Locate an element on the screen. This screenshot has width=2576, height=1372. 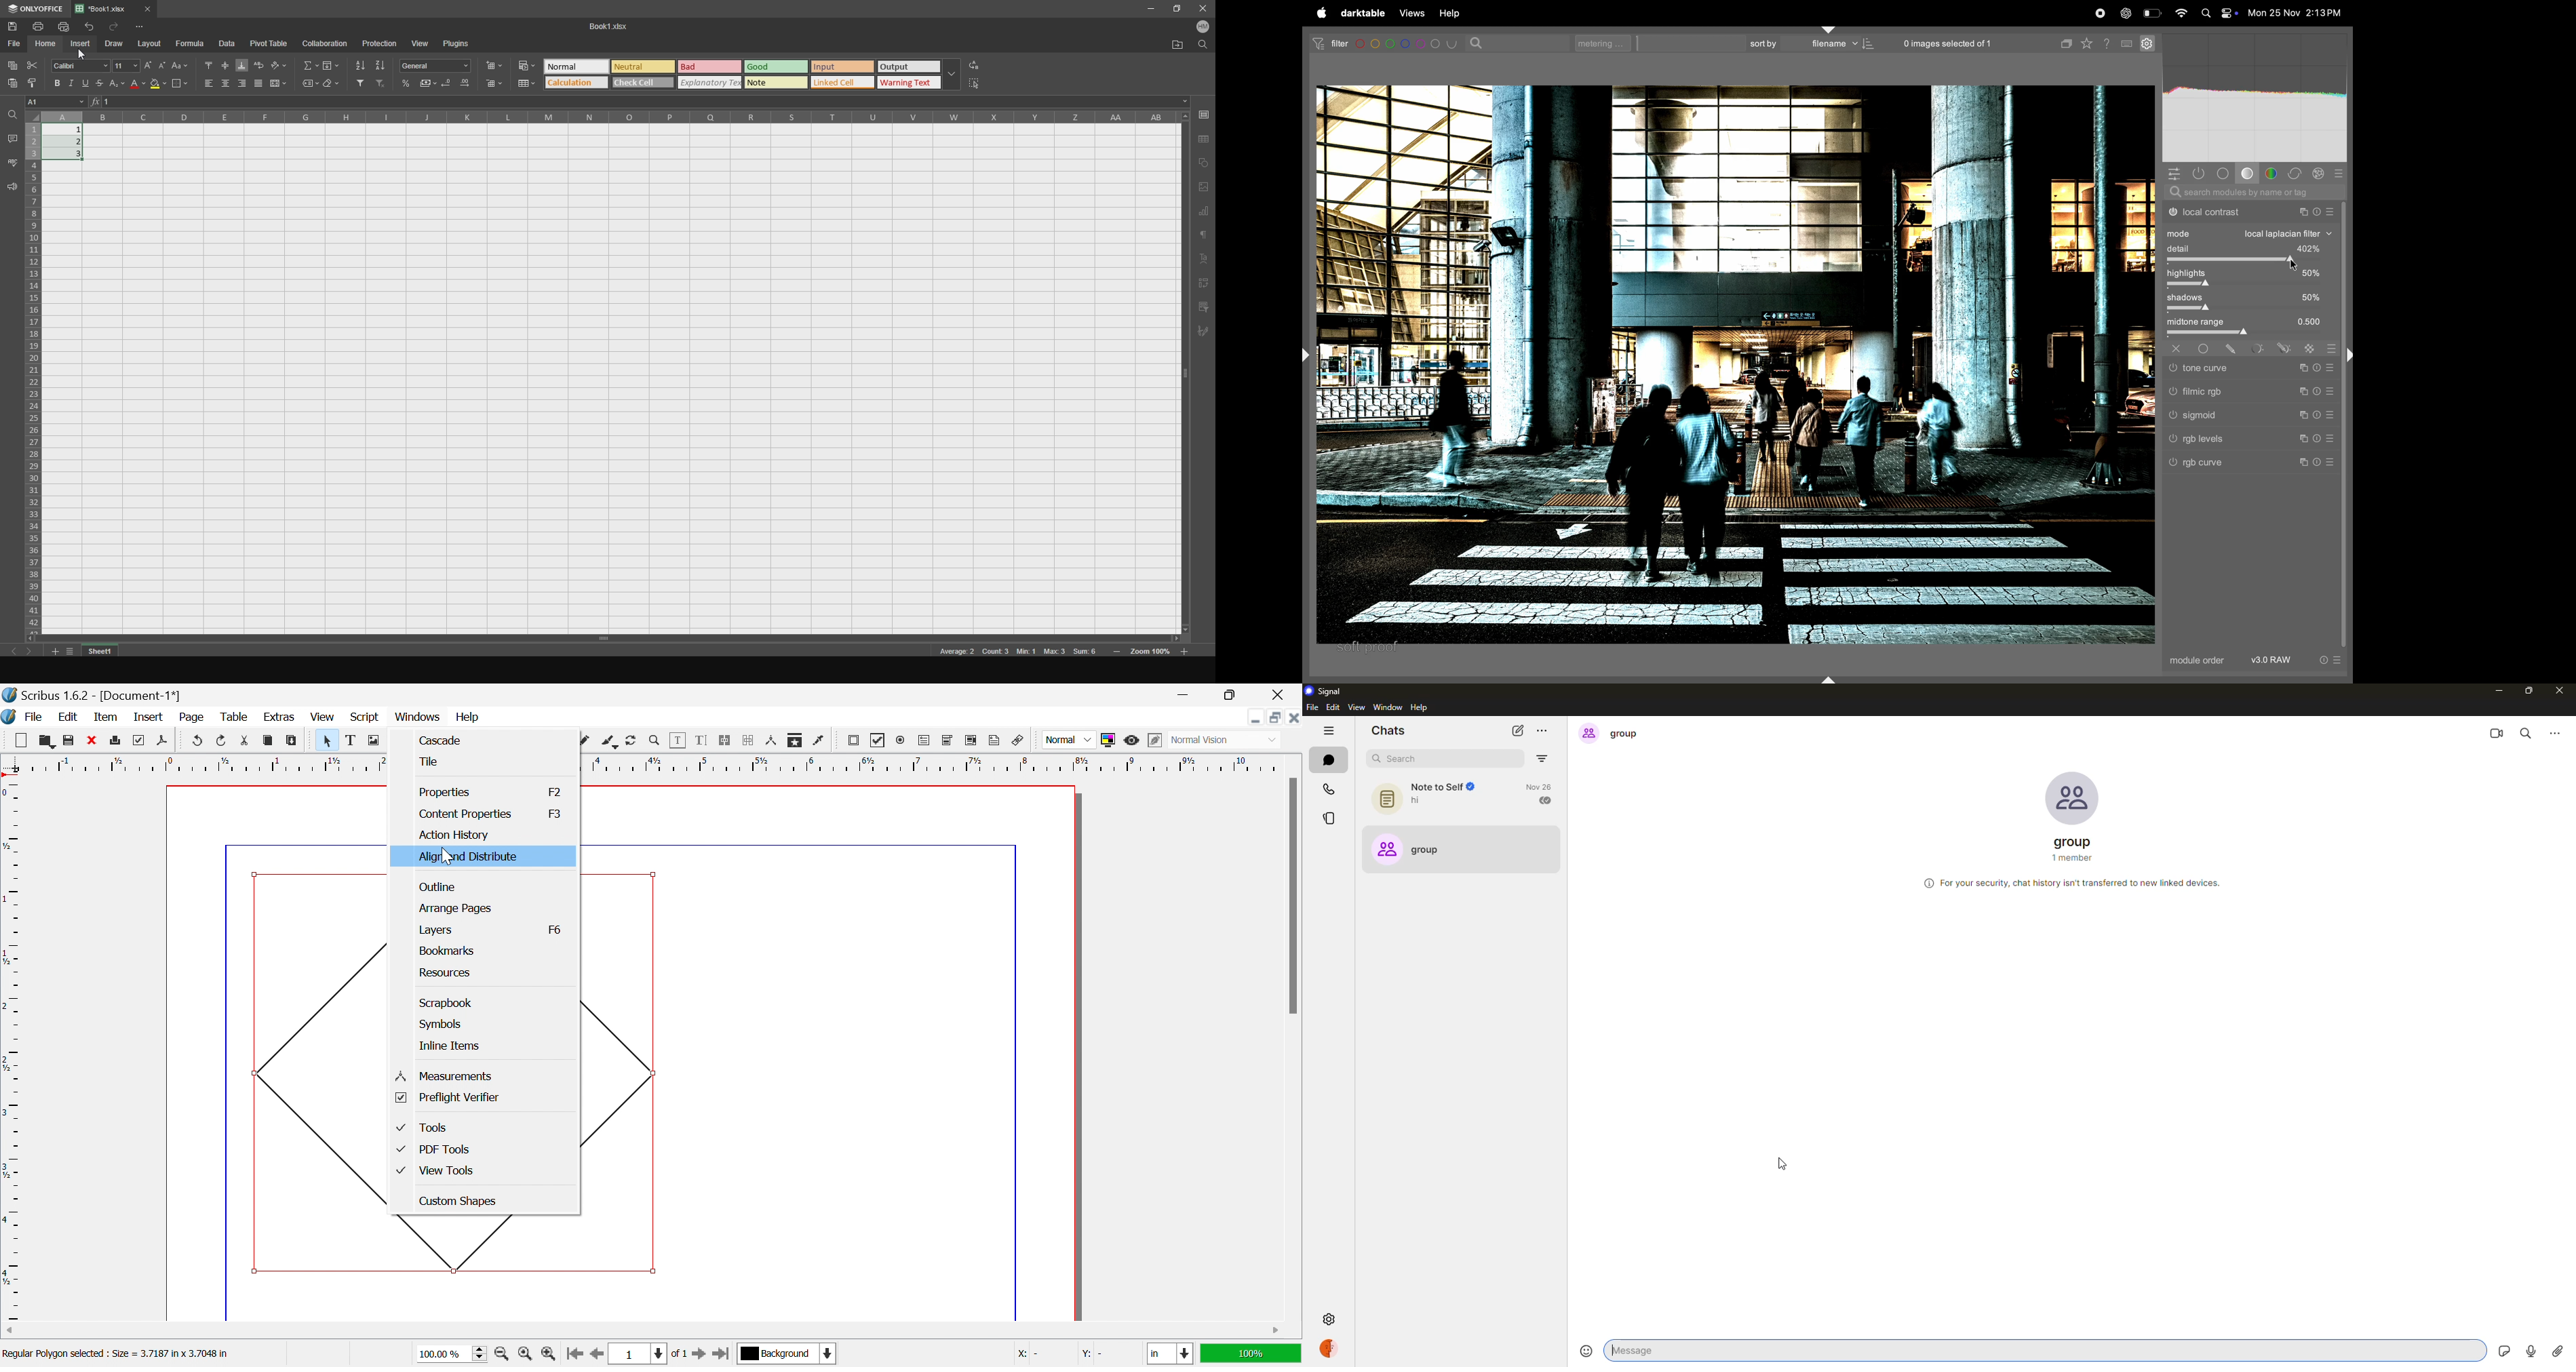
user is located at coordinates (1204, 29).